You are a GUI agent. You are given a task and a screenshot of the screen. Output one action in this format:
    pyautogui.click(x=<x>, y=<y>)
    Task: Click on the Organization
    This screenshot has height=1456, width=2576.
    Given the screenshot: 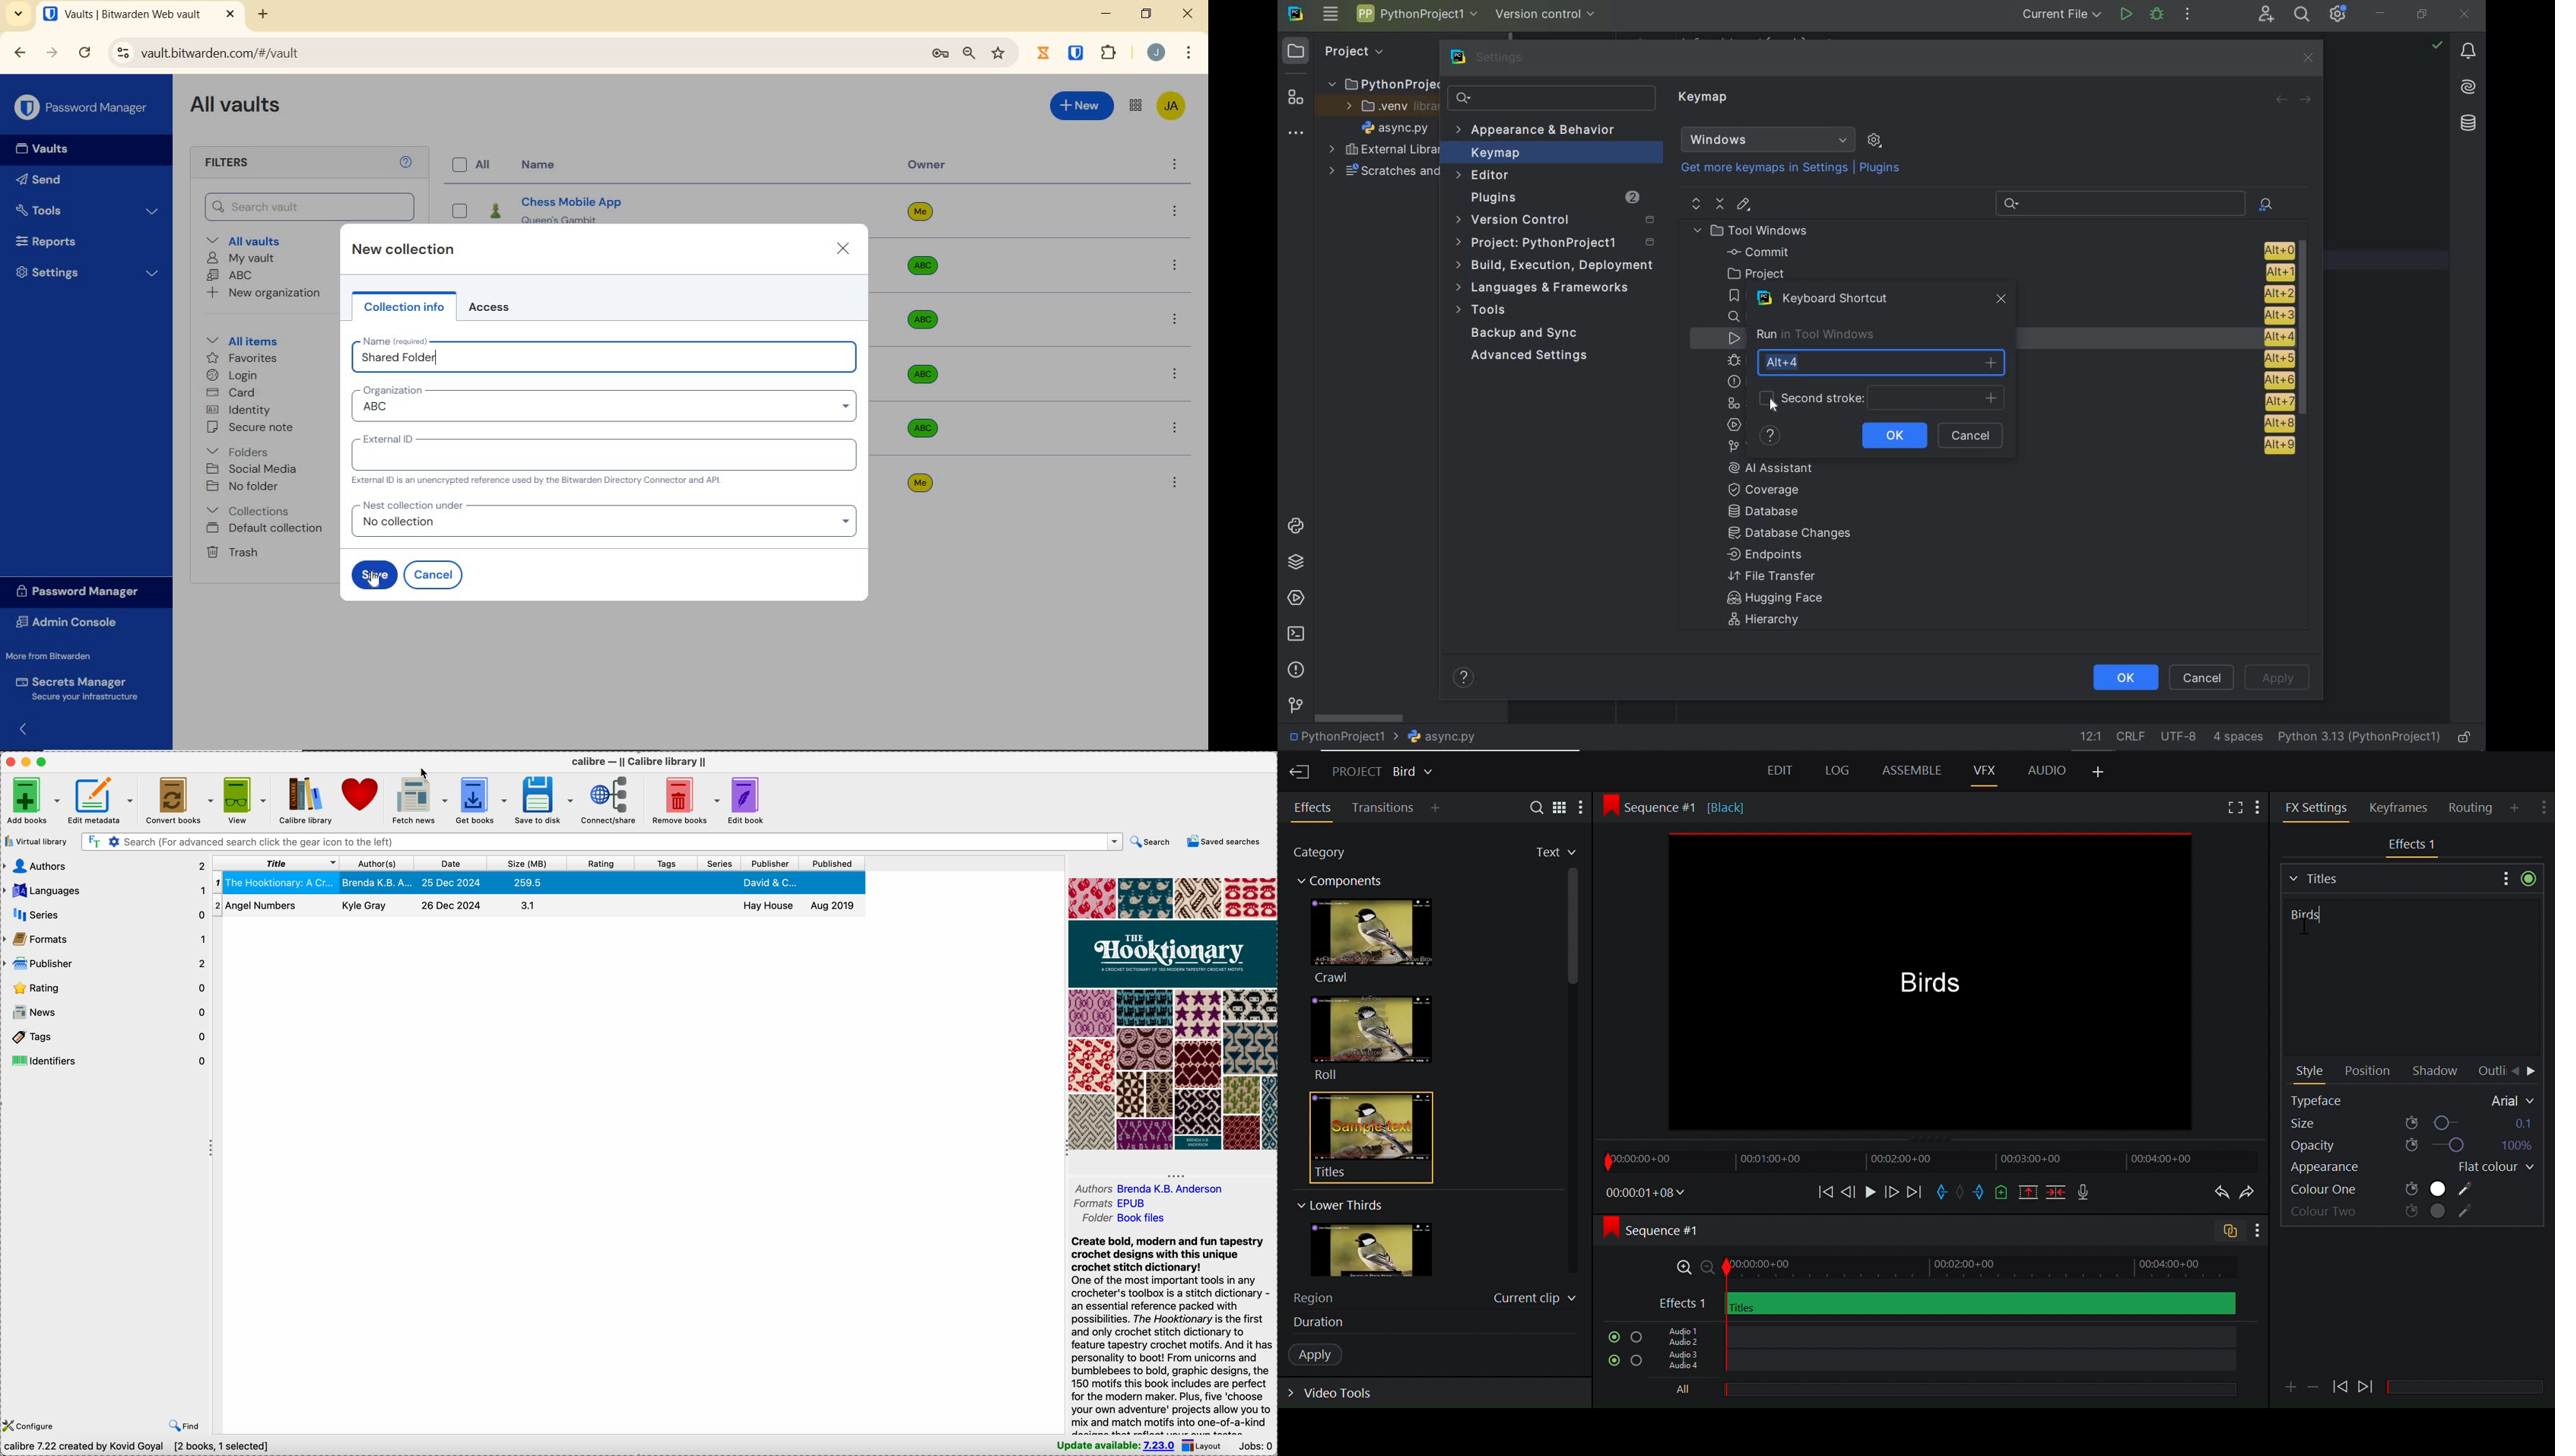 What is the action you would take?
    pyautogui.click(x=392, y=390)
    